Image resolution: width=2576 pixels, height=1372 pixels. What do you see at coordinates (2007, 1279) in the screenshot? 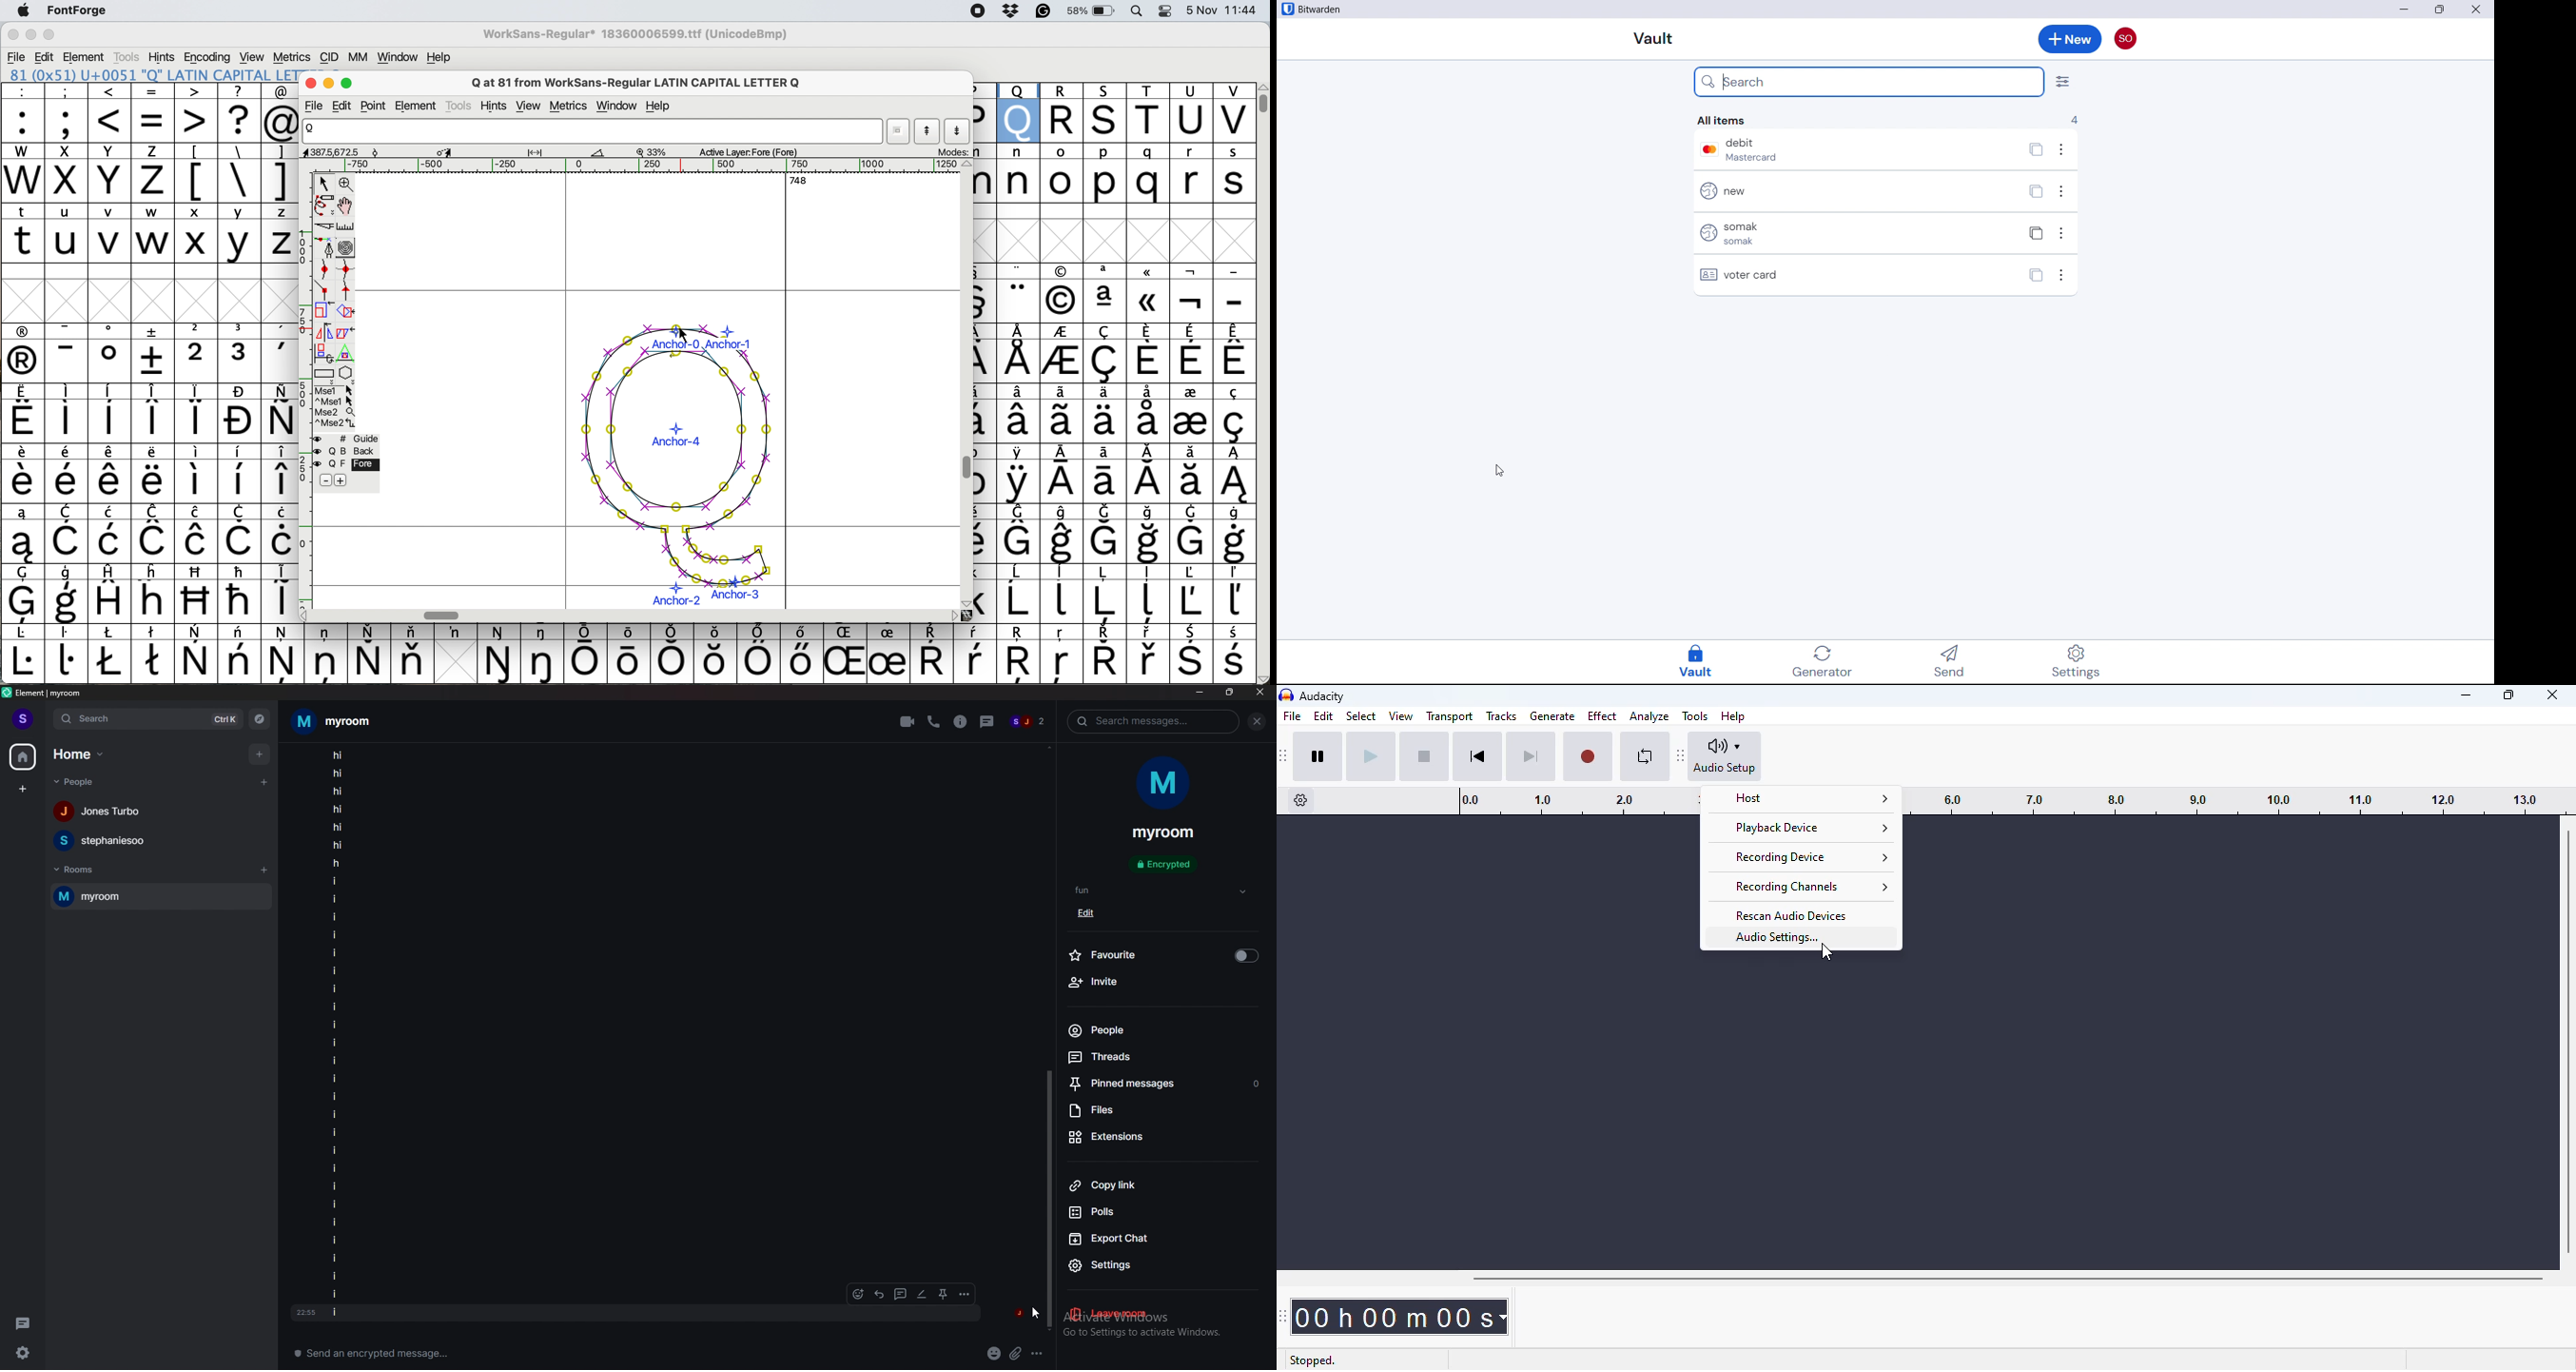
I see `horizontal scroll bar` at bounding box center [2007, 1279].